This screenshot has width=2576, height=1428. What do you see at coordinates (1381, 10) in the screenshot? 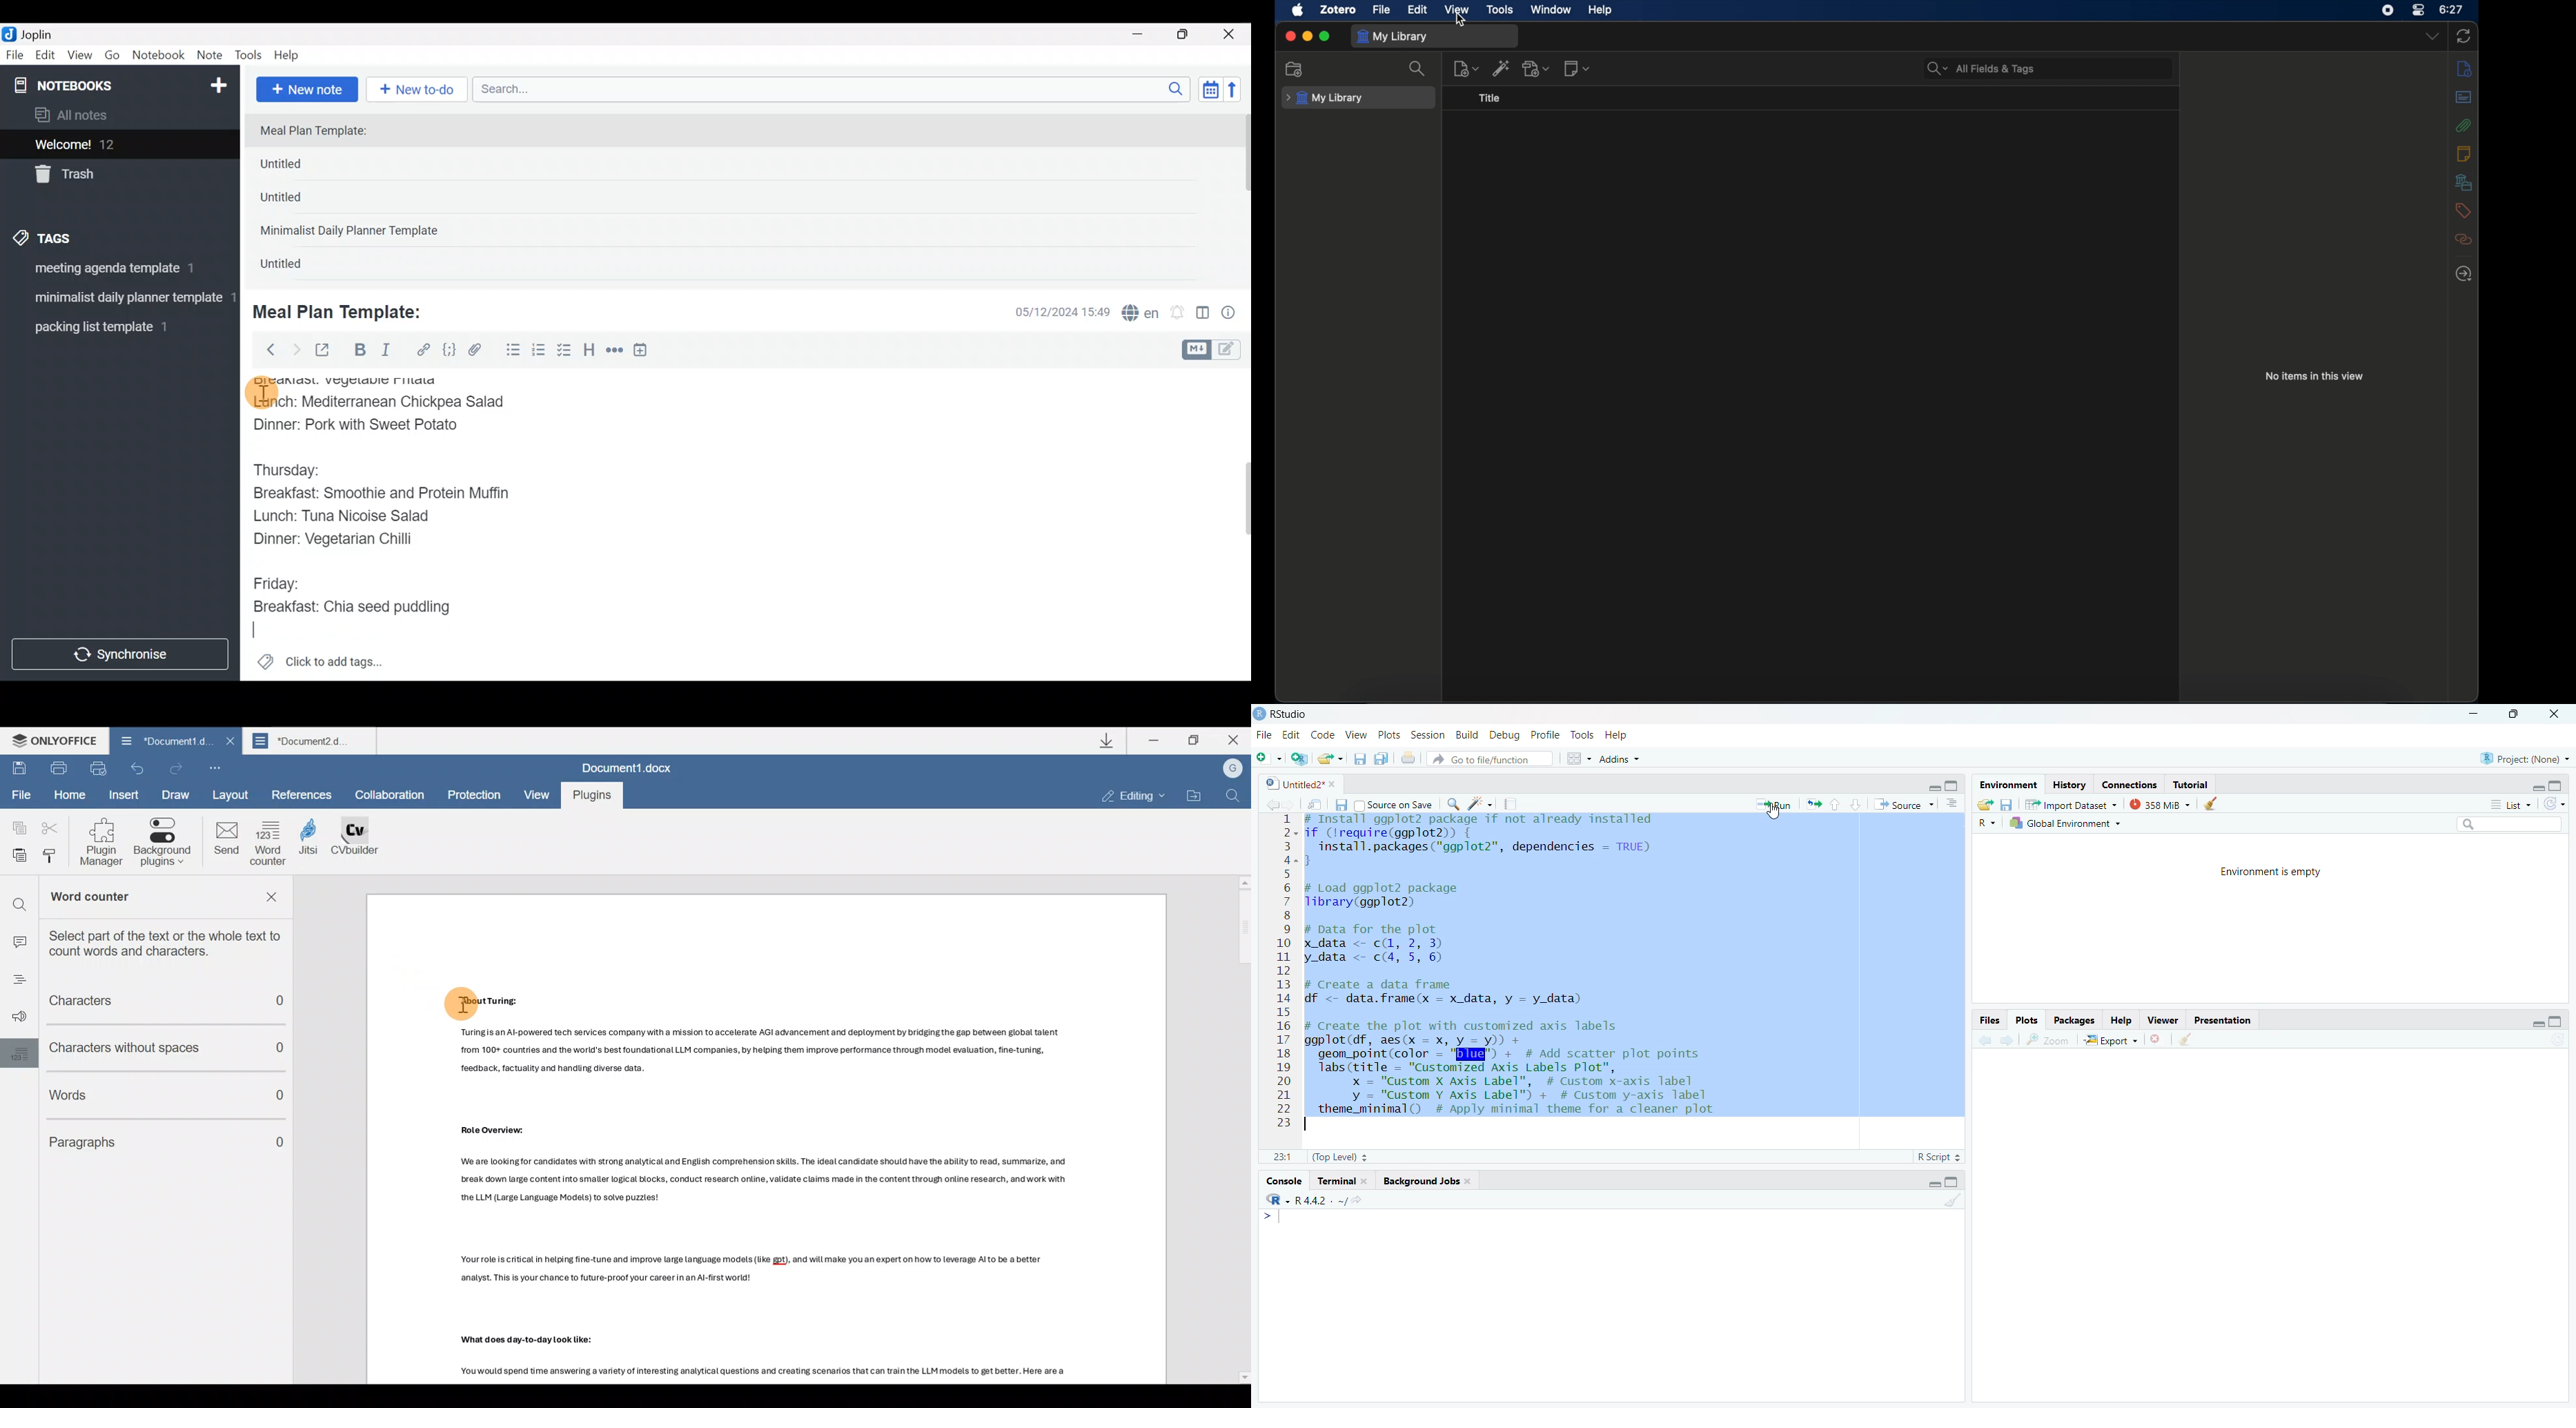
I see `file` at bounding box center [1381, 10].